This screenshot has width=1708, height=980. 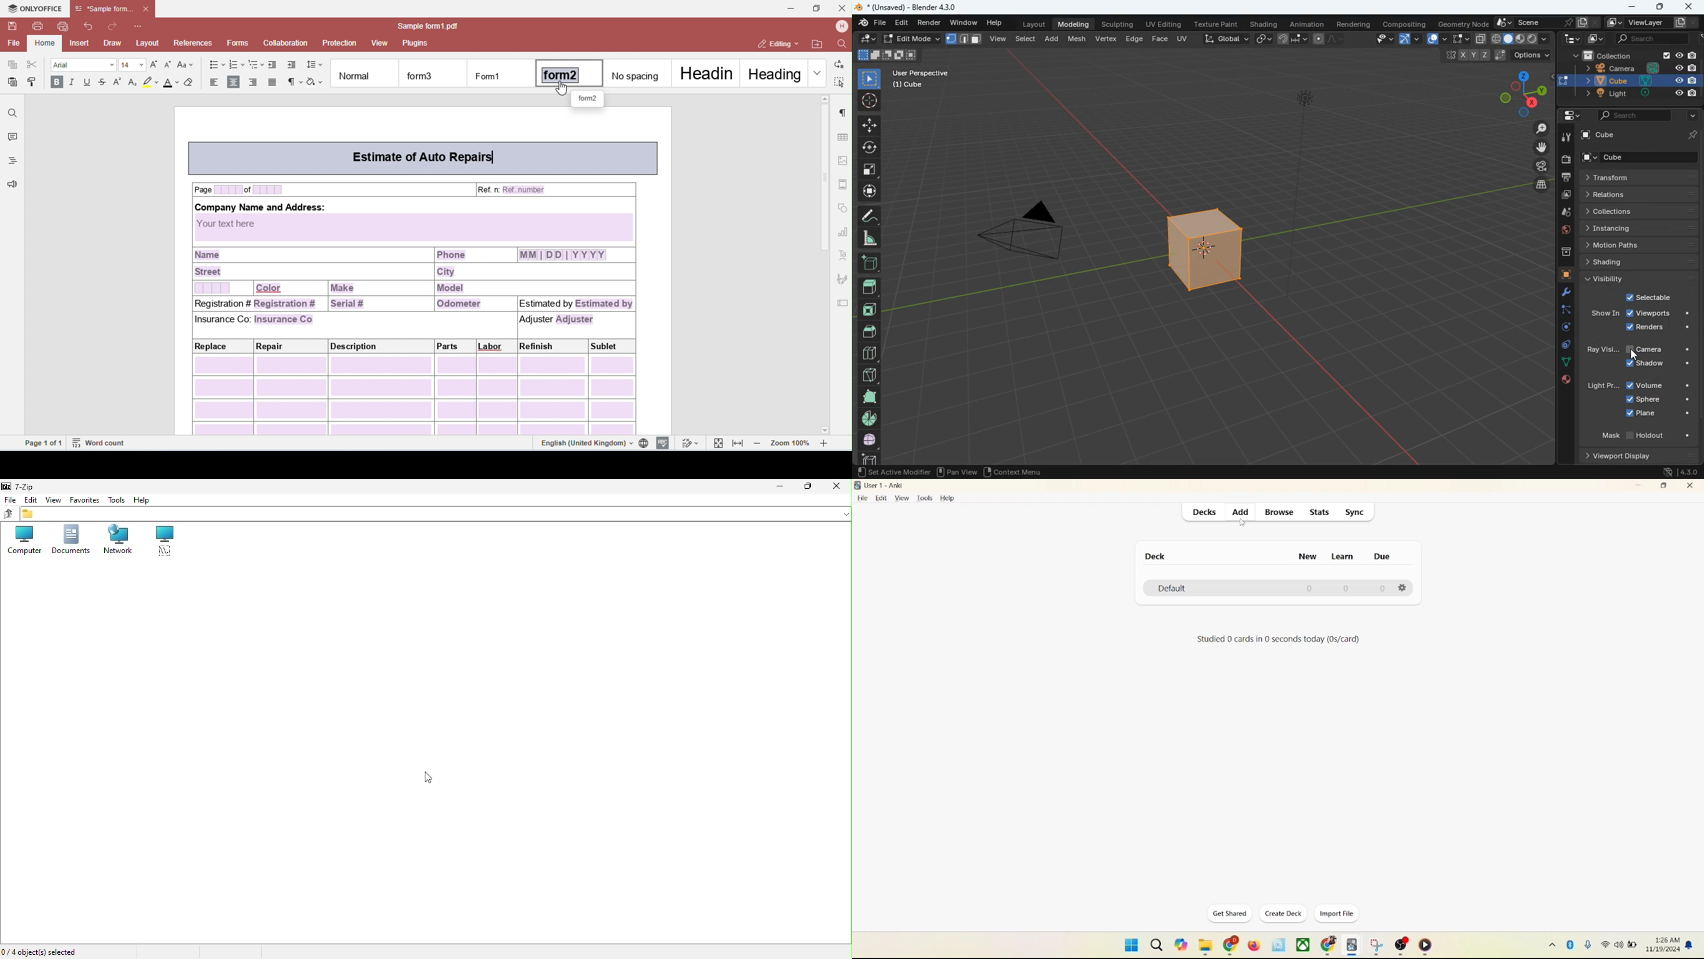 I want to click on help, so click(x=948, y=498).